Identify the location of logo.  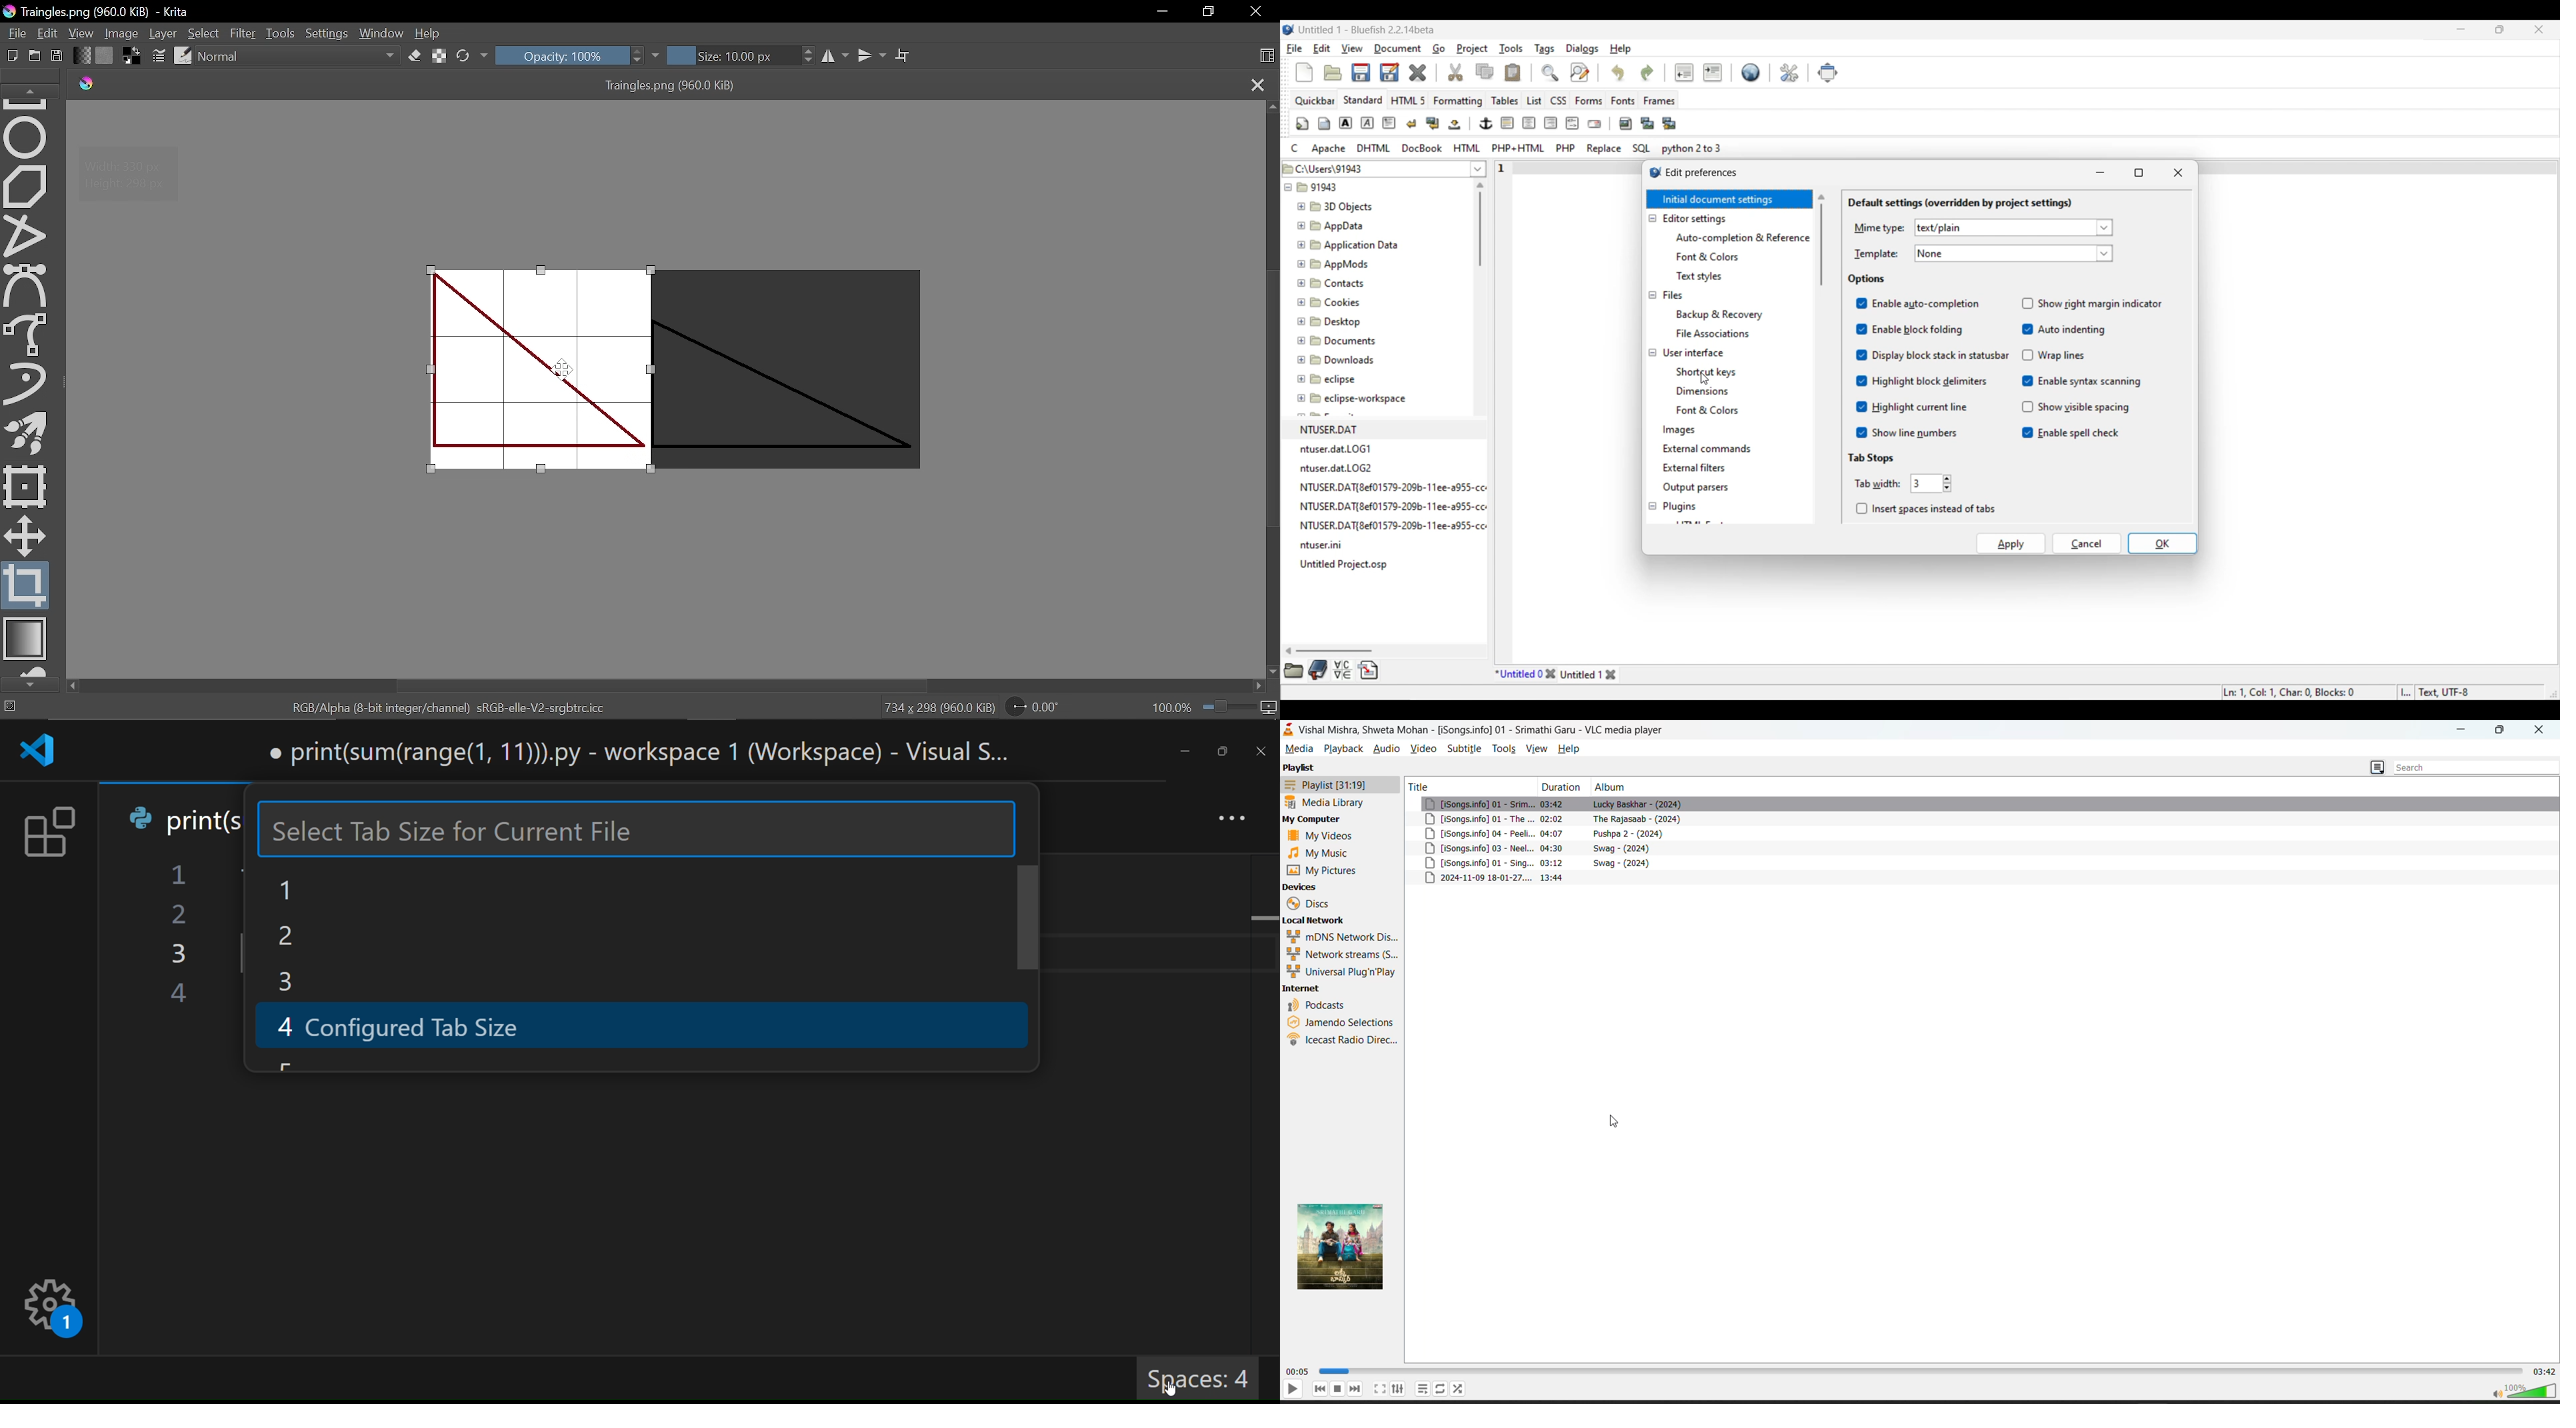
(35, 753).